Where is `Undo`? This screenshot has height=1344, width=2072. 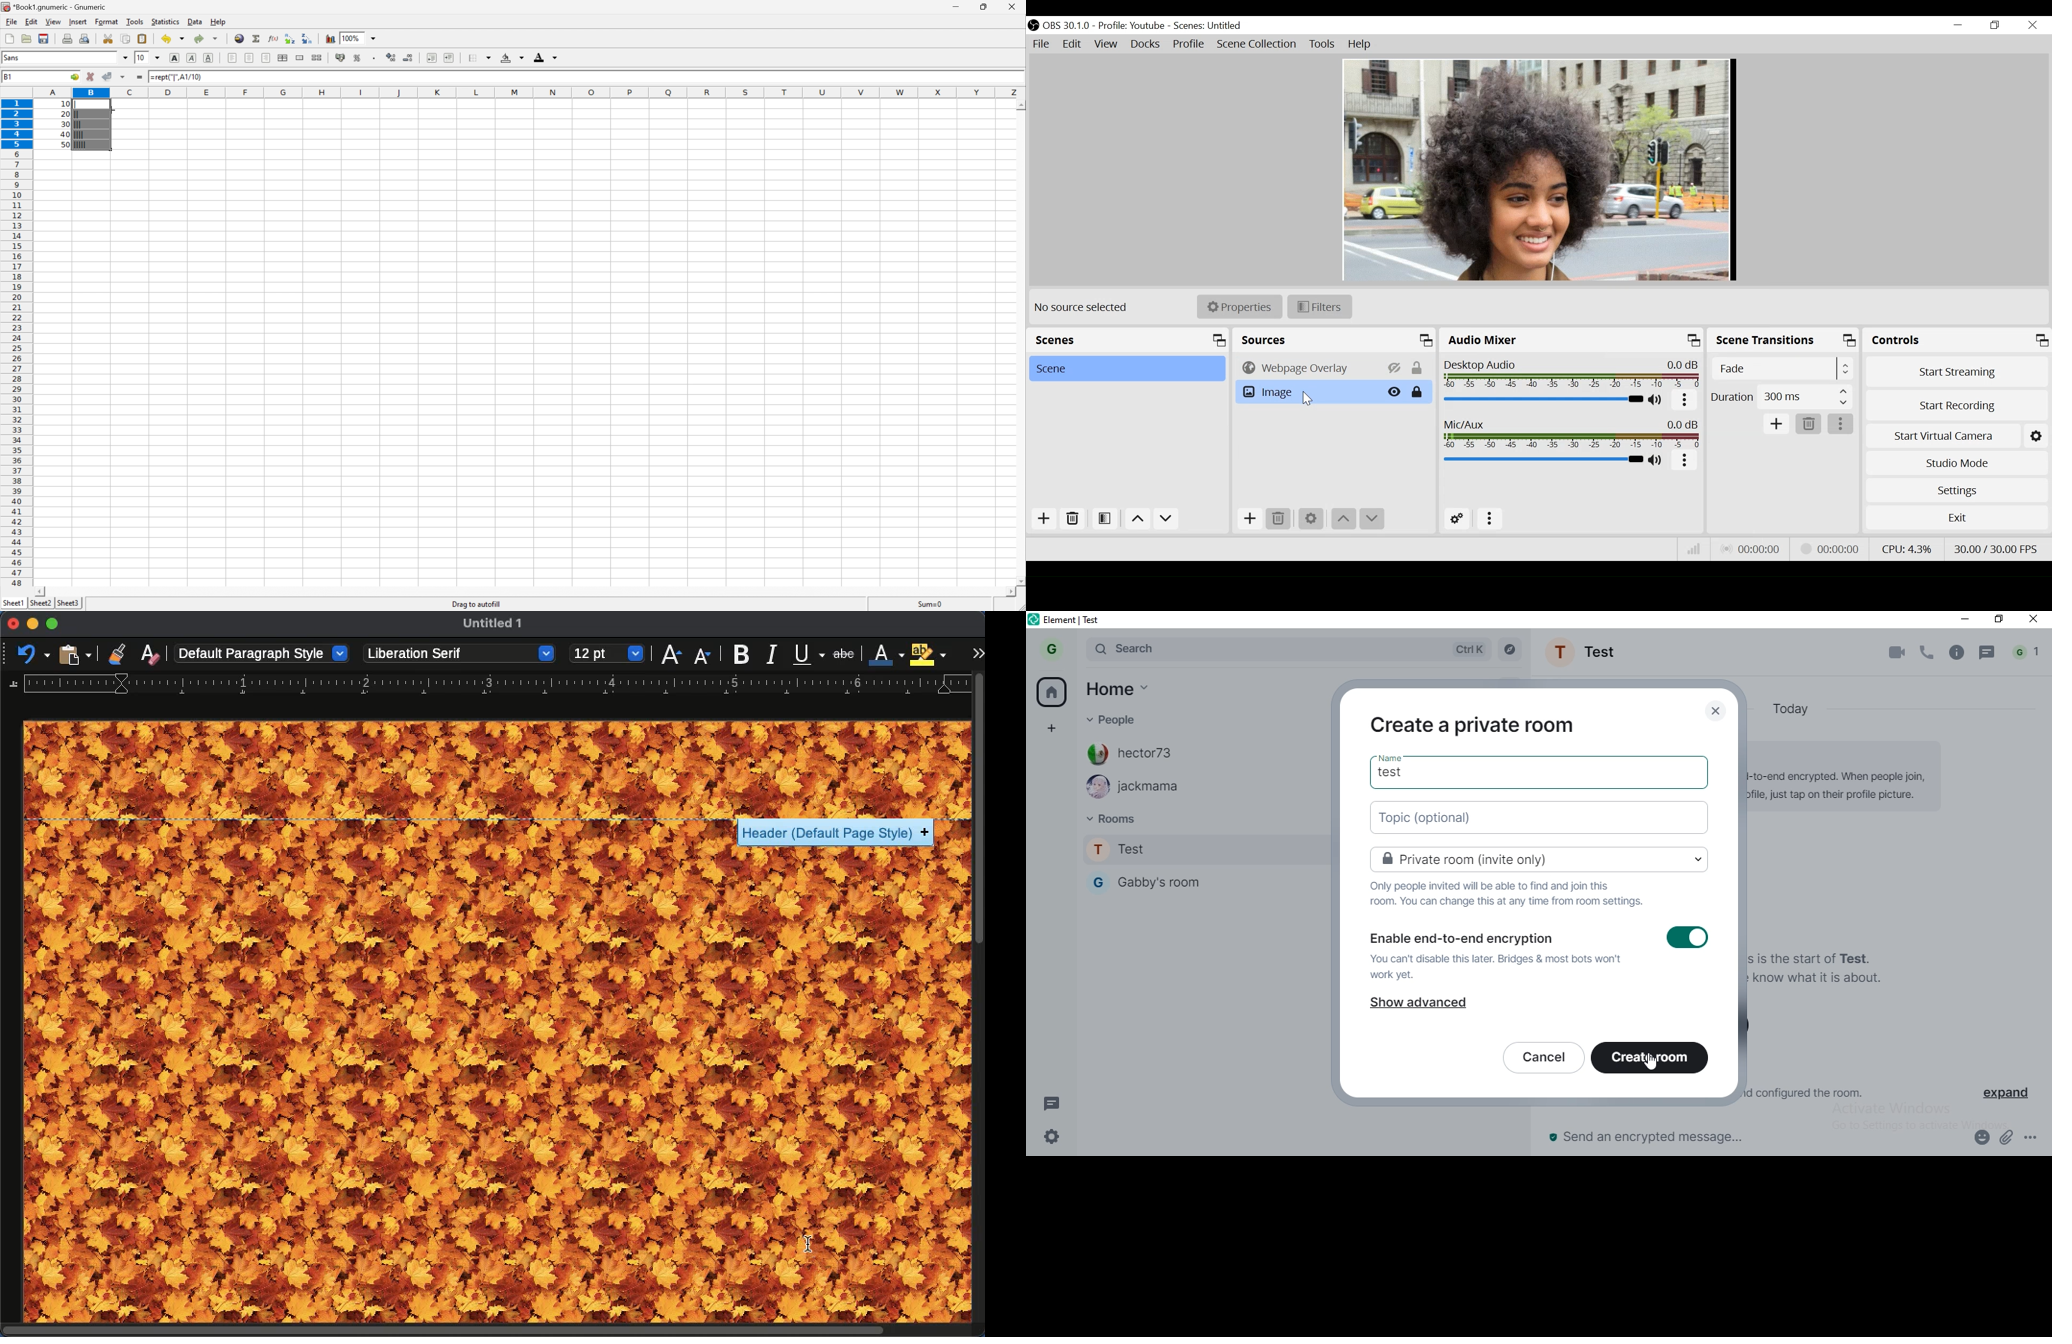 Undo is located at coordinates (173, 38).